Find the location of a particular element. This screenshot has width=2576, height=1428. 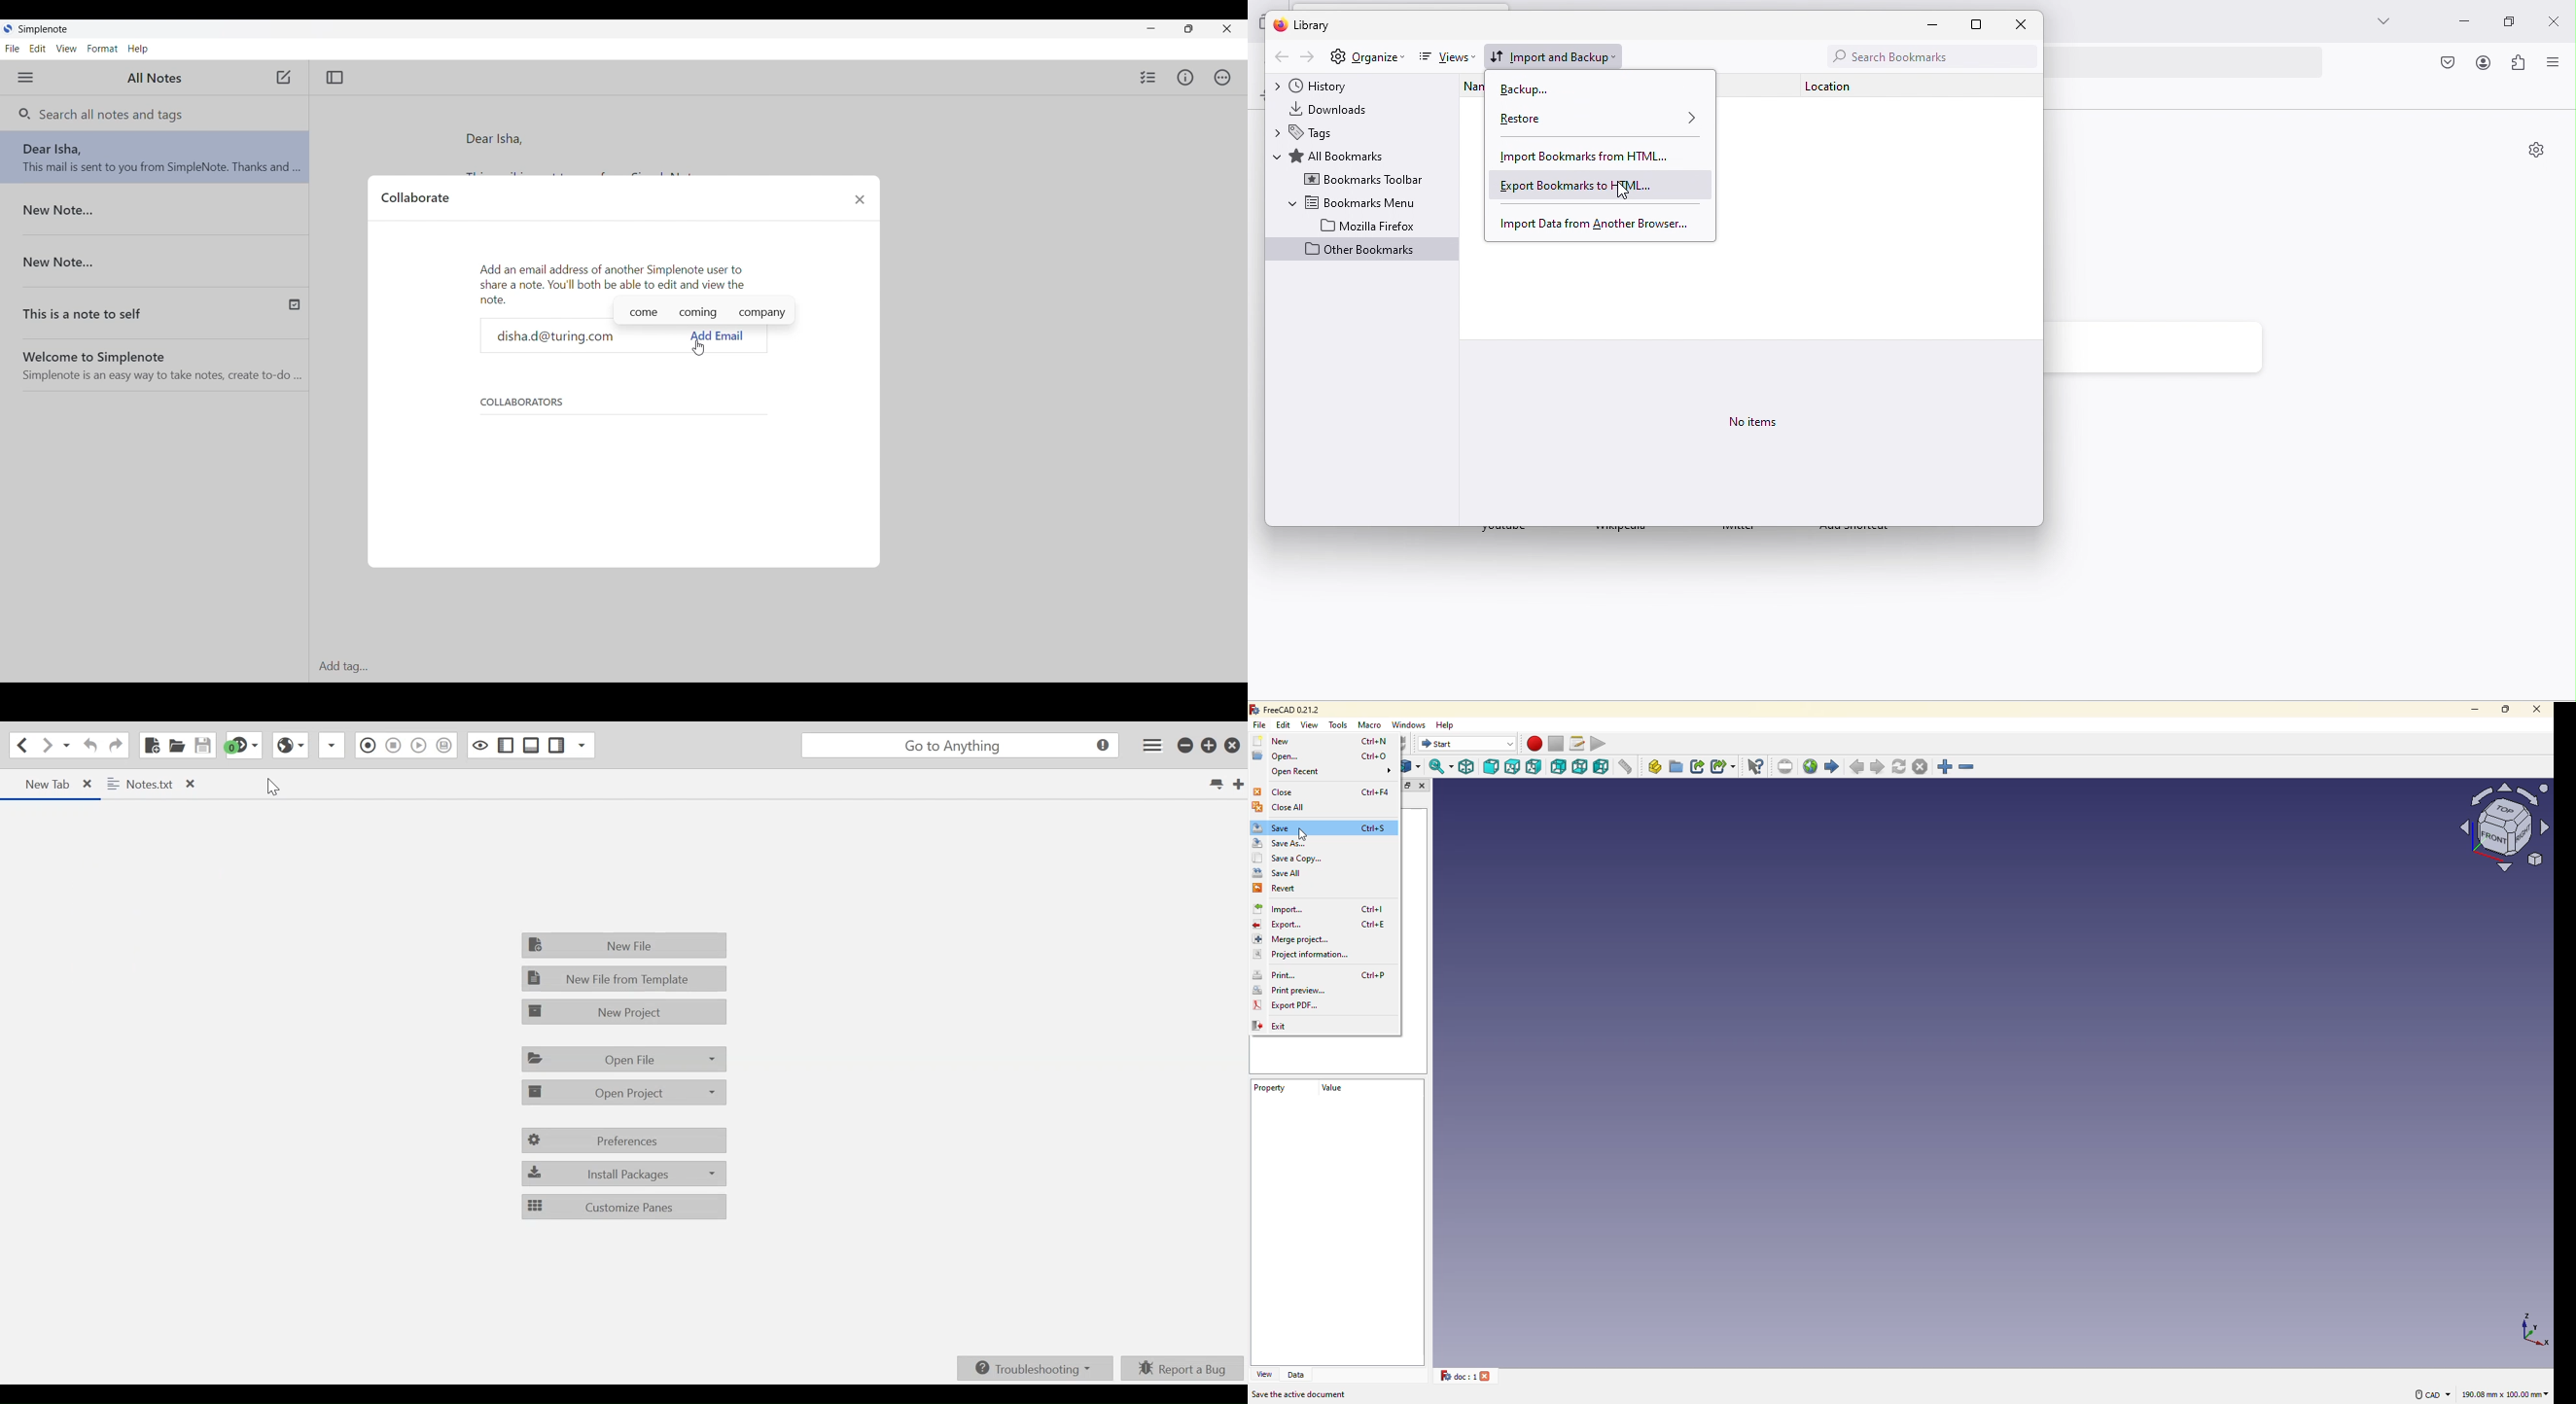

ctrl+f4 is located at coordinates (1376, 792).